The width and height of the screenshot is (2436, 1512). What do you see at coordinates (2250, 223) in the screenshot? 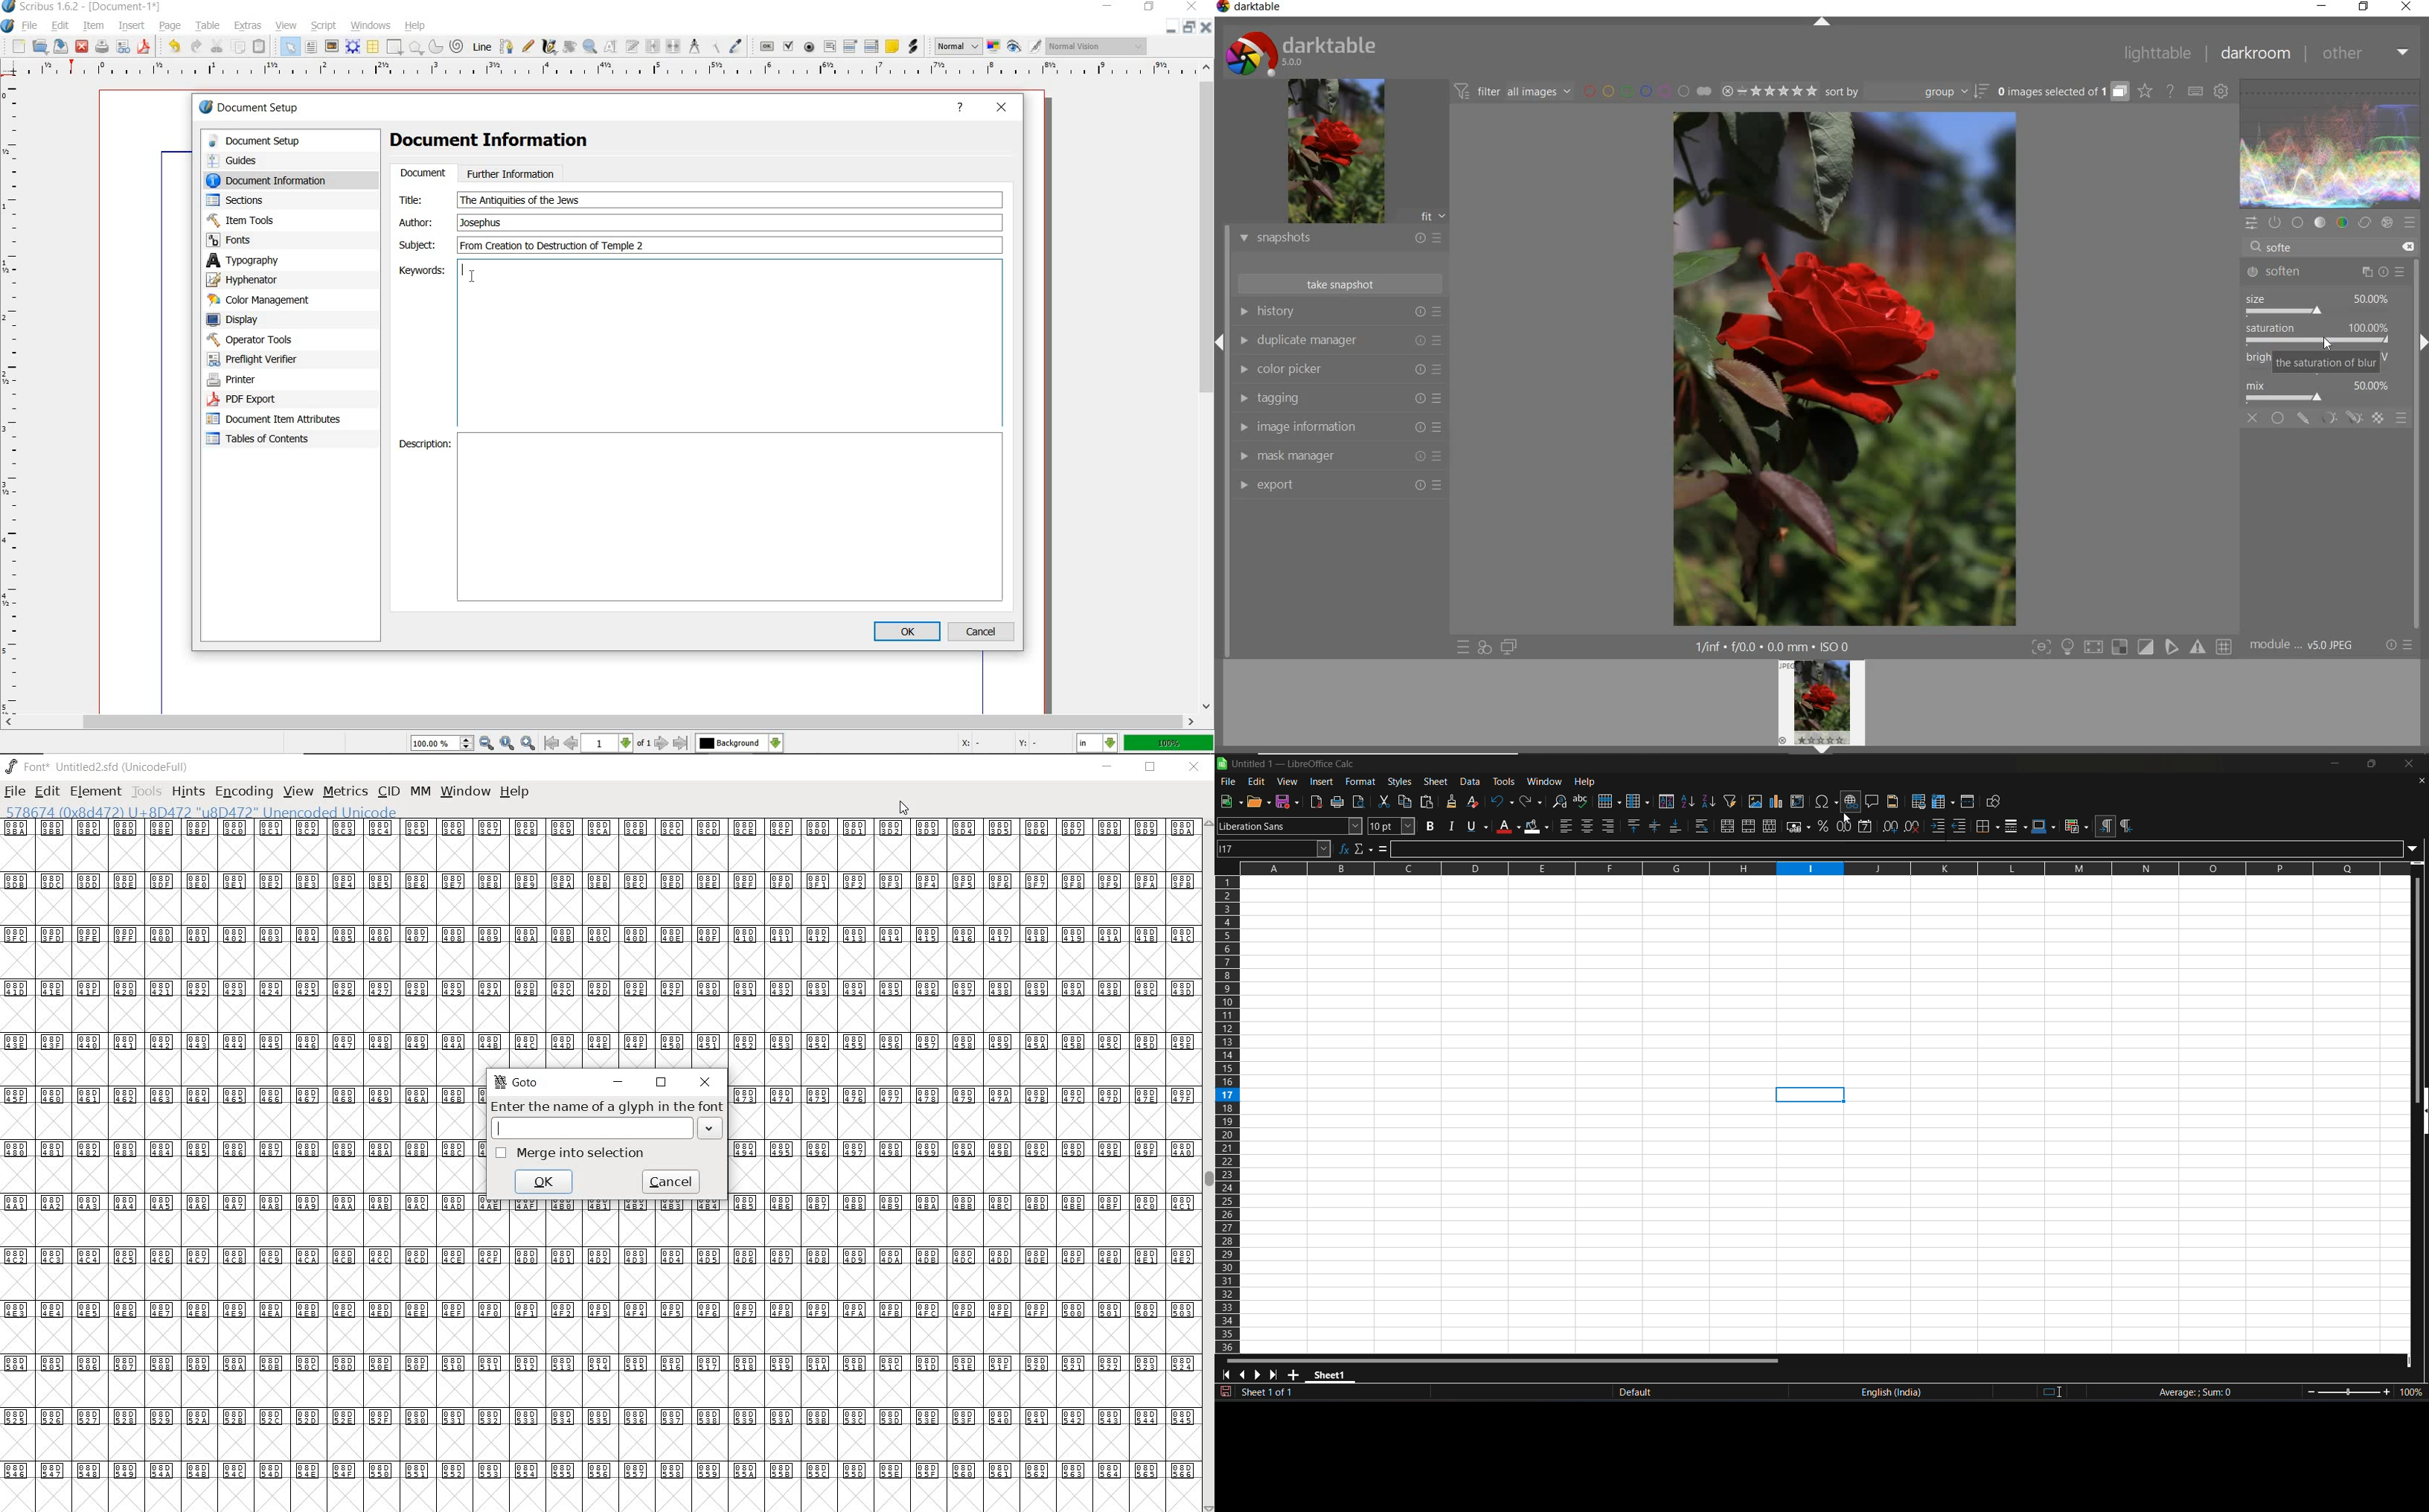
I see `quick access panel` at bounding box center [2250, 223].